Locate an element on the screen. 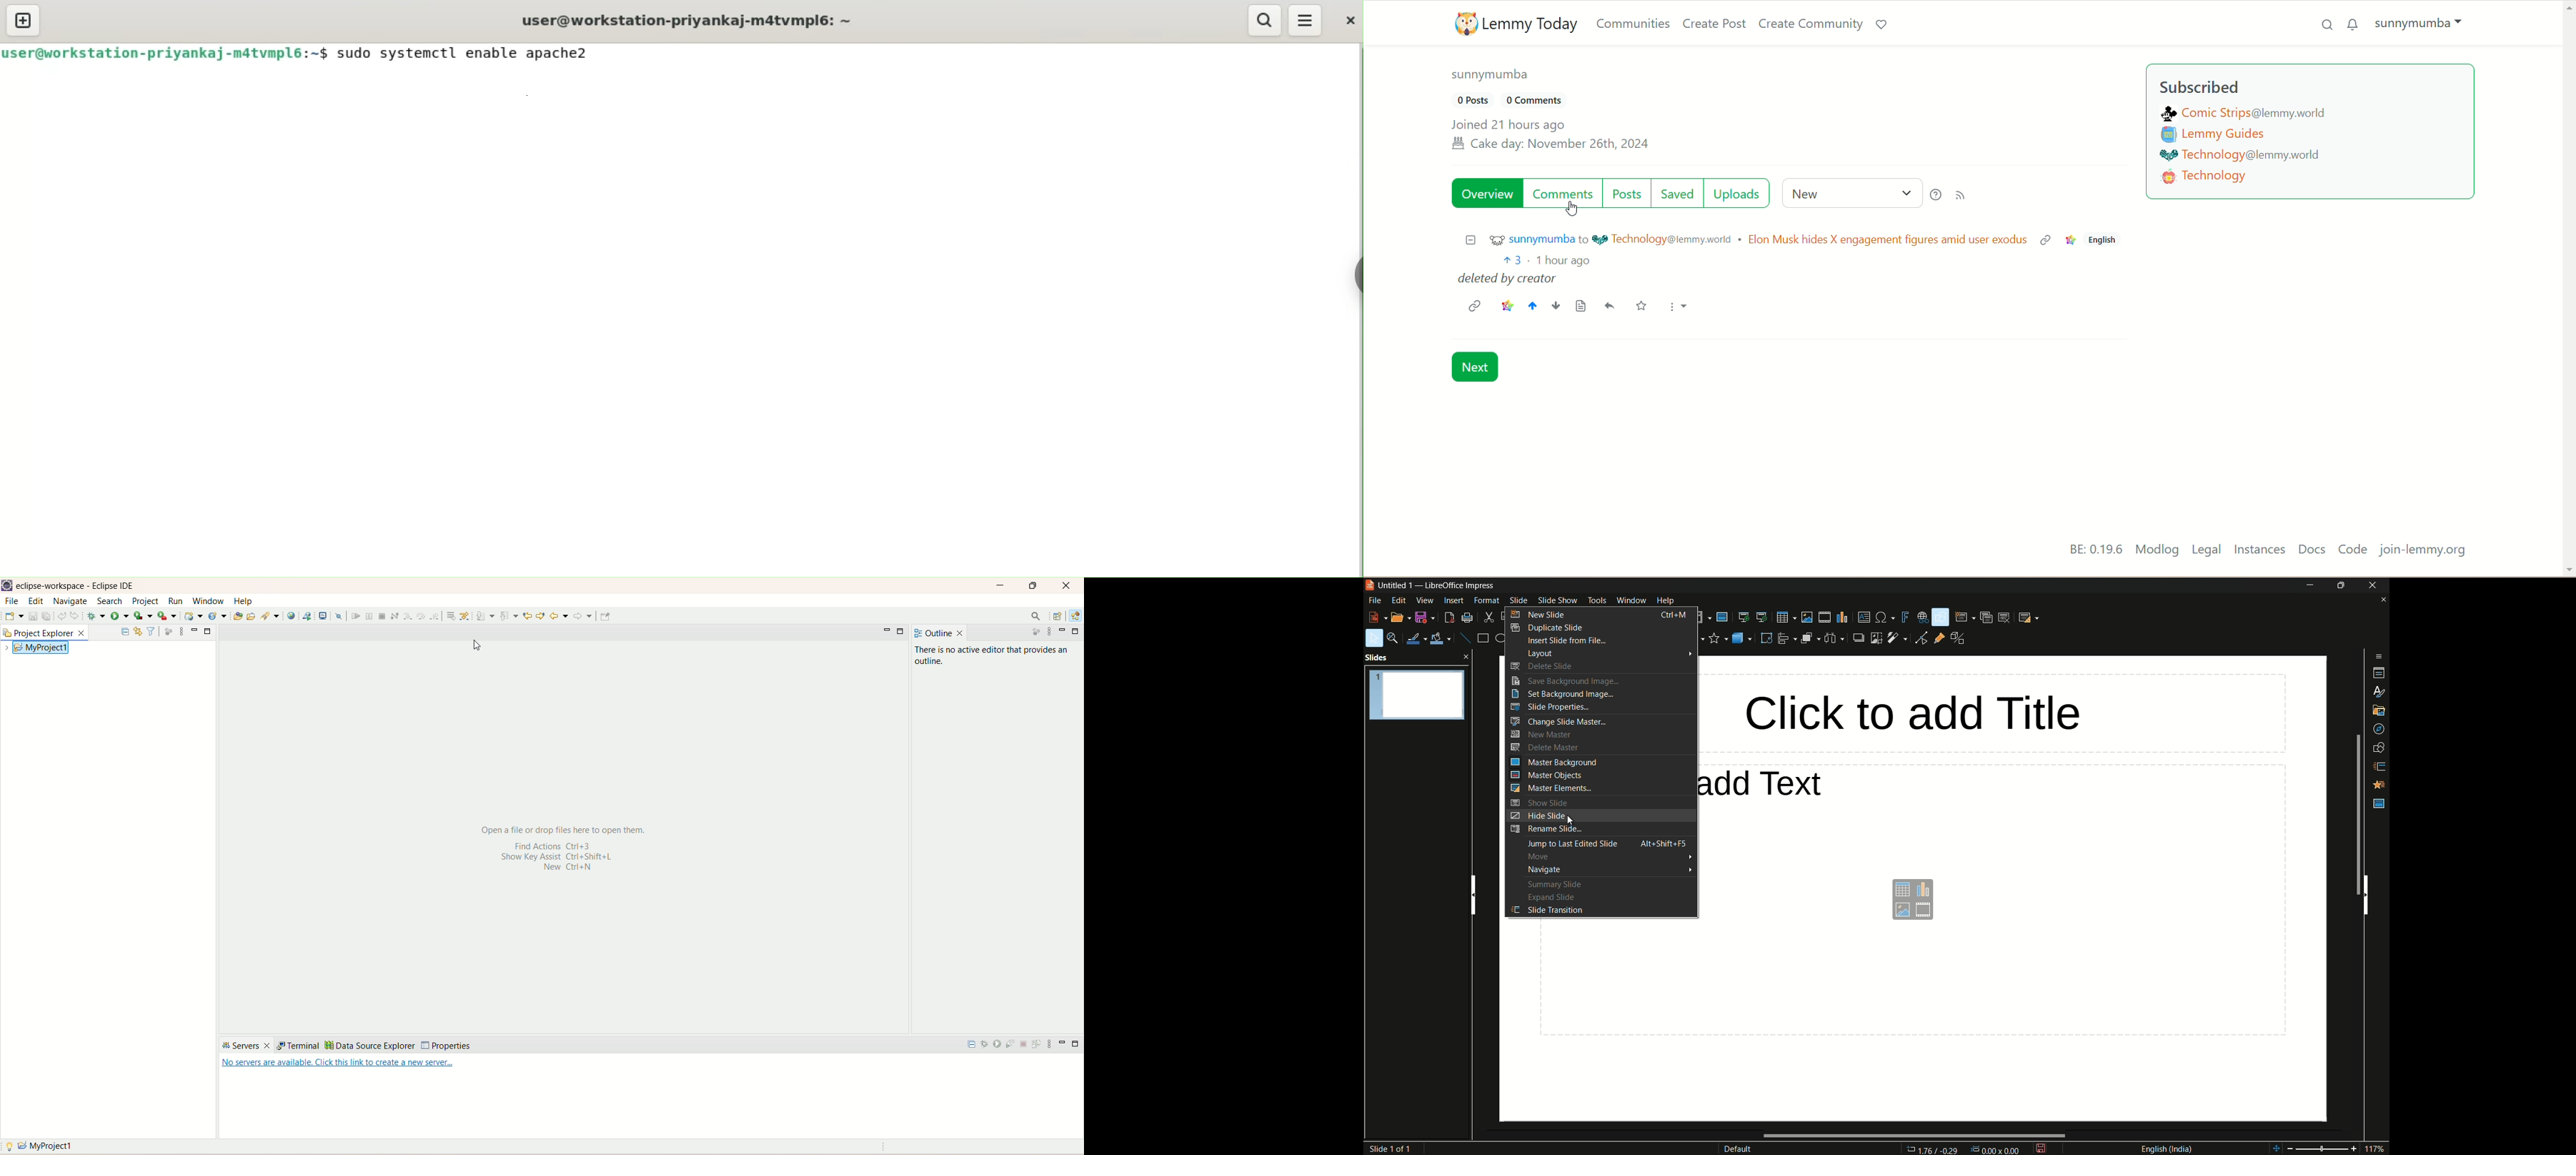  help is located at coordinates (242, 601).